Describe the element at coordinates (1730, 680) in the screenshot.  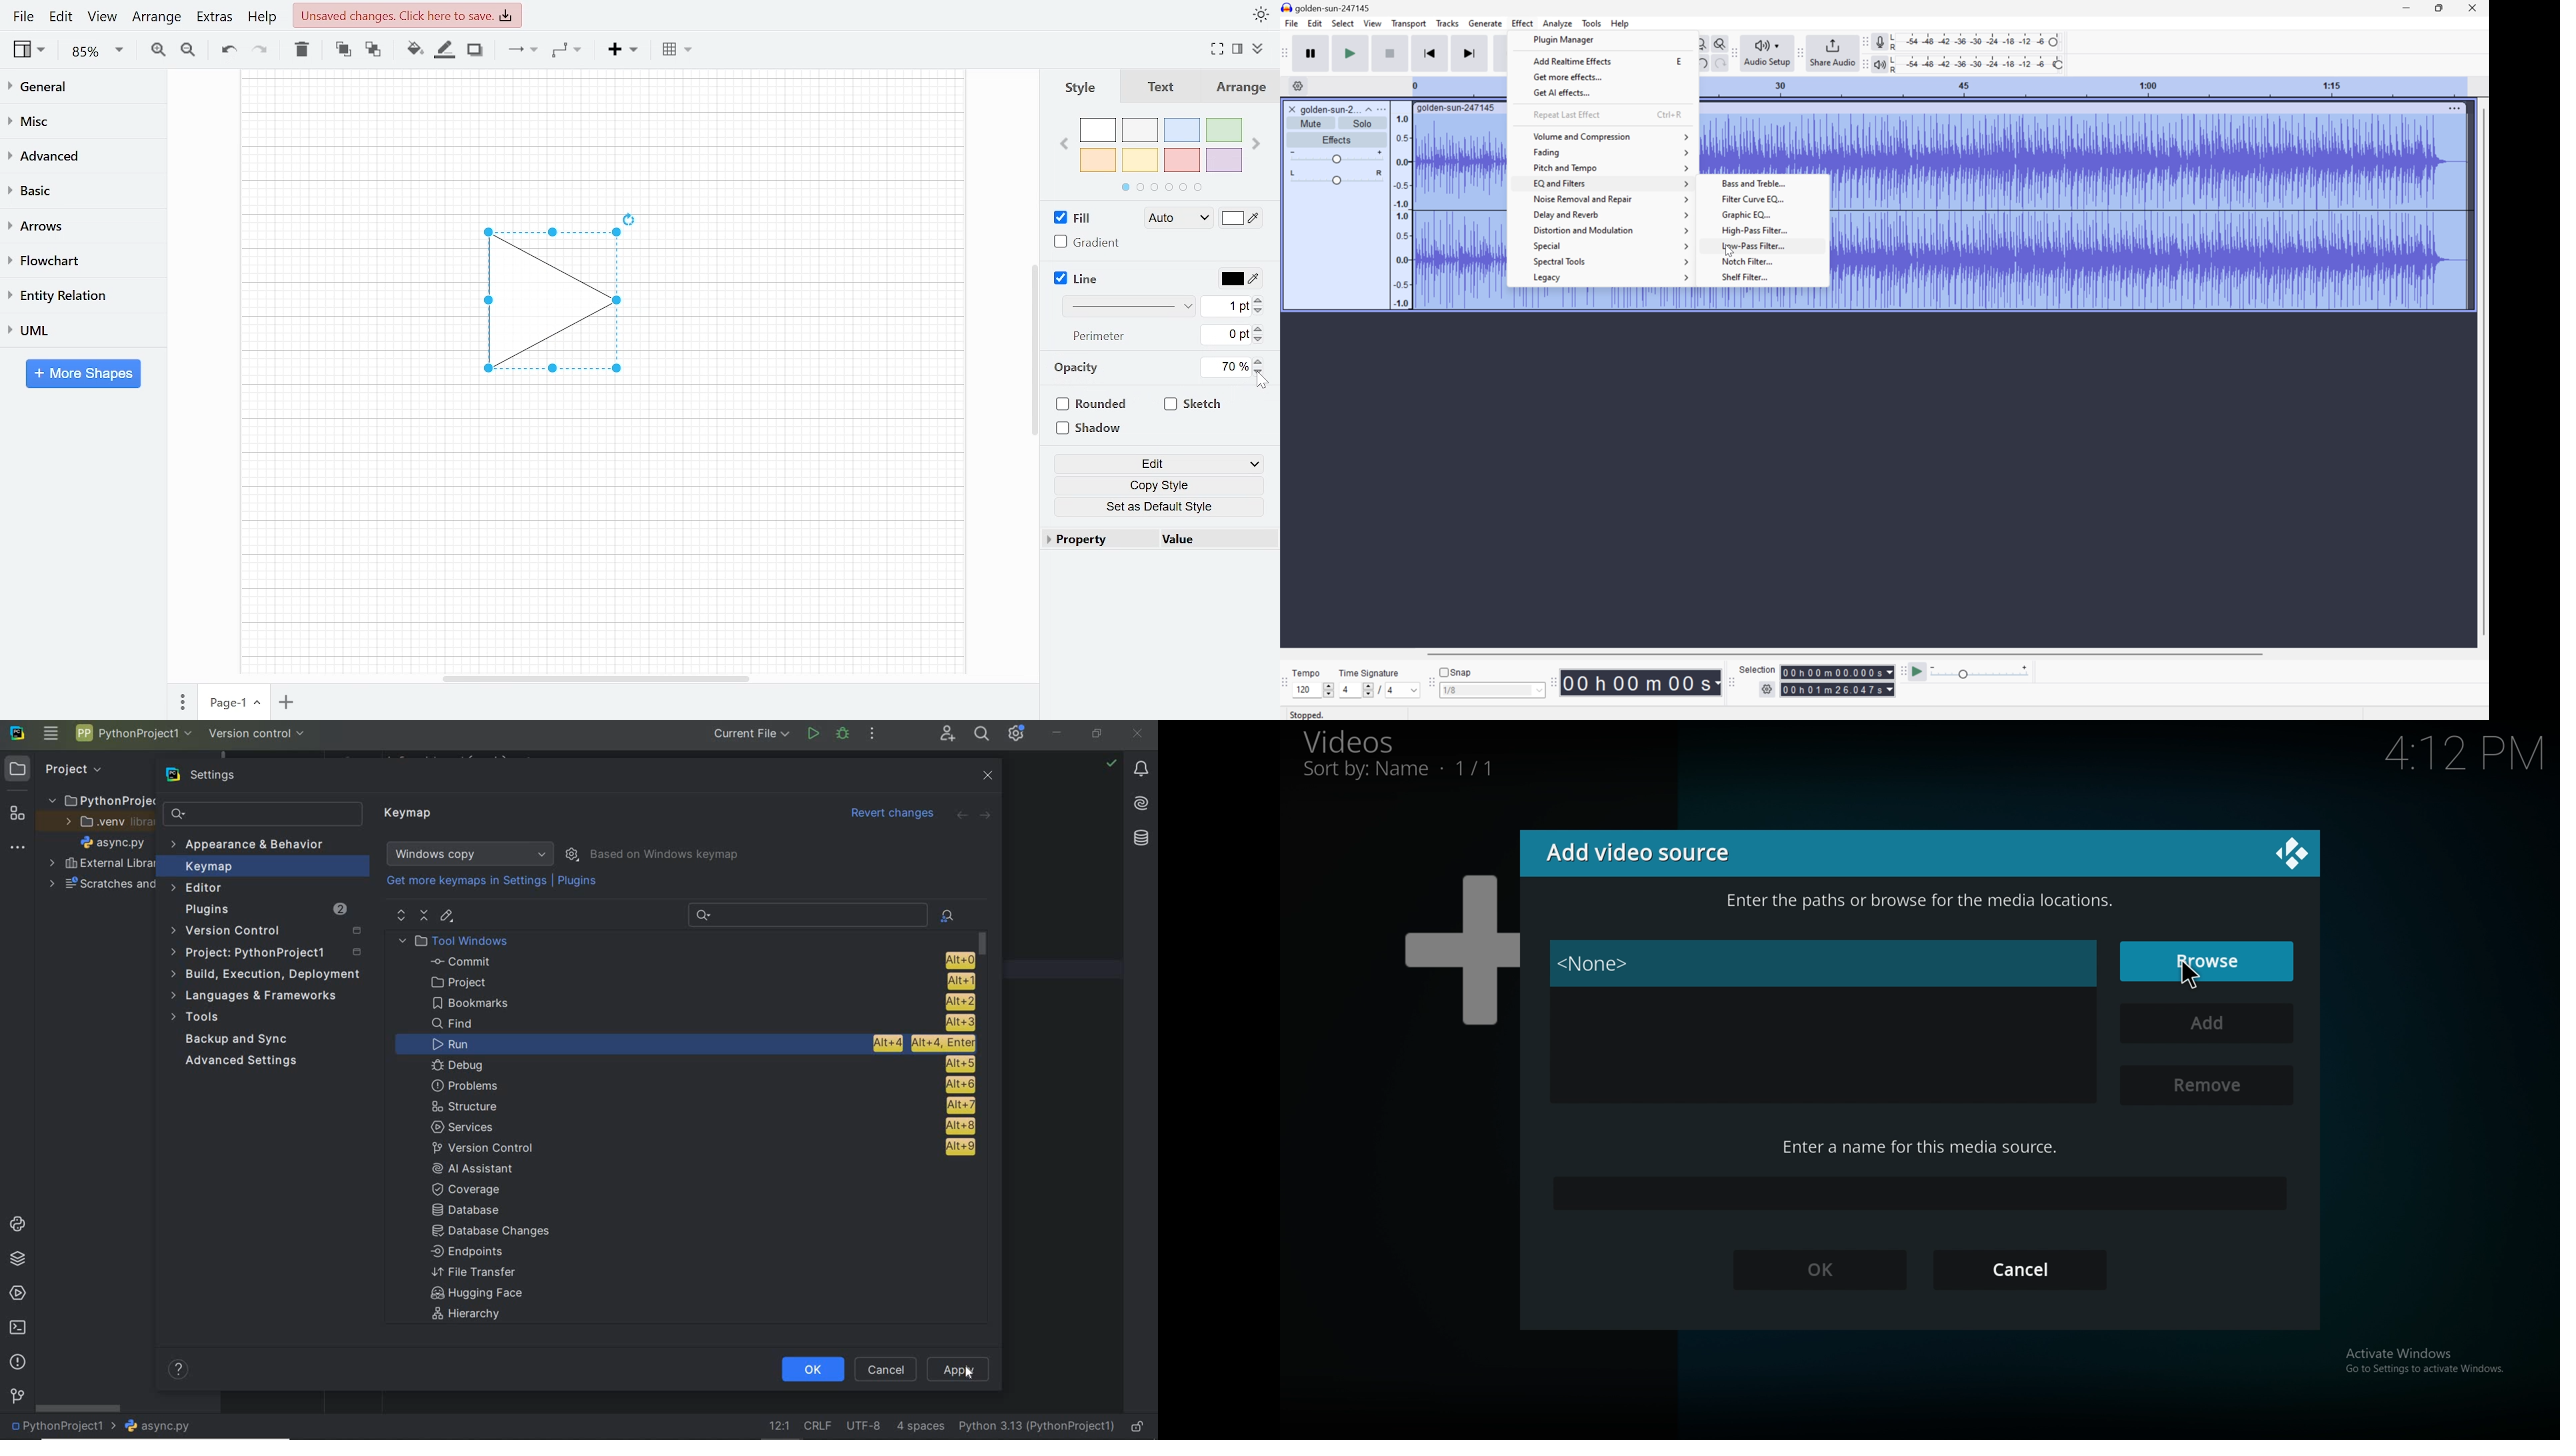
I see `Audacity selection toolbar` at that location.